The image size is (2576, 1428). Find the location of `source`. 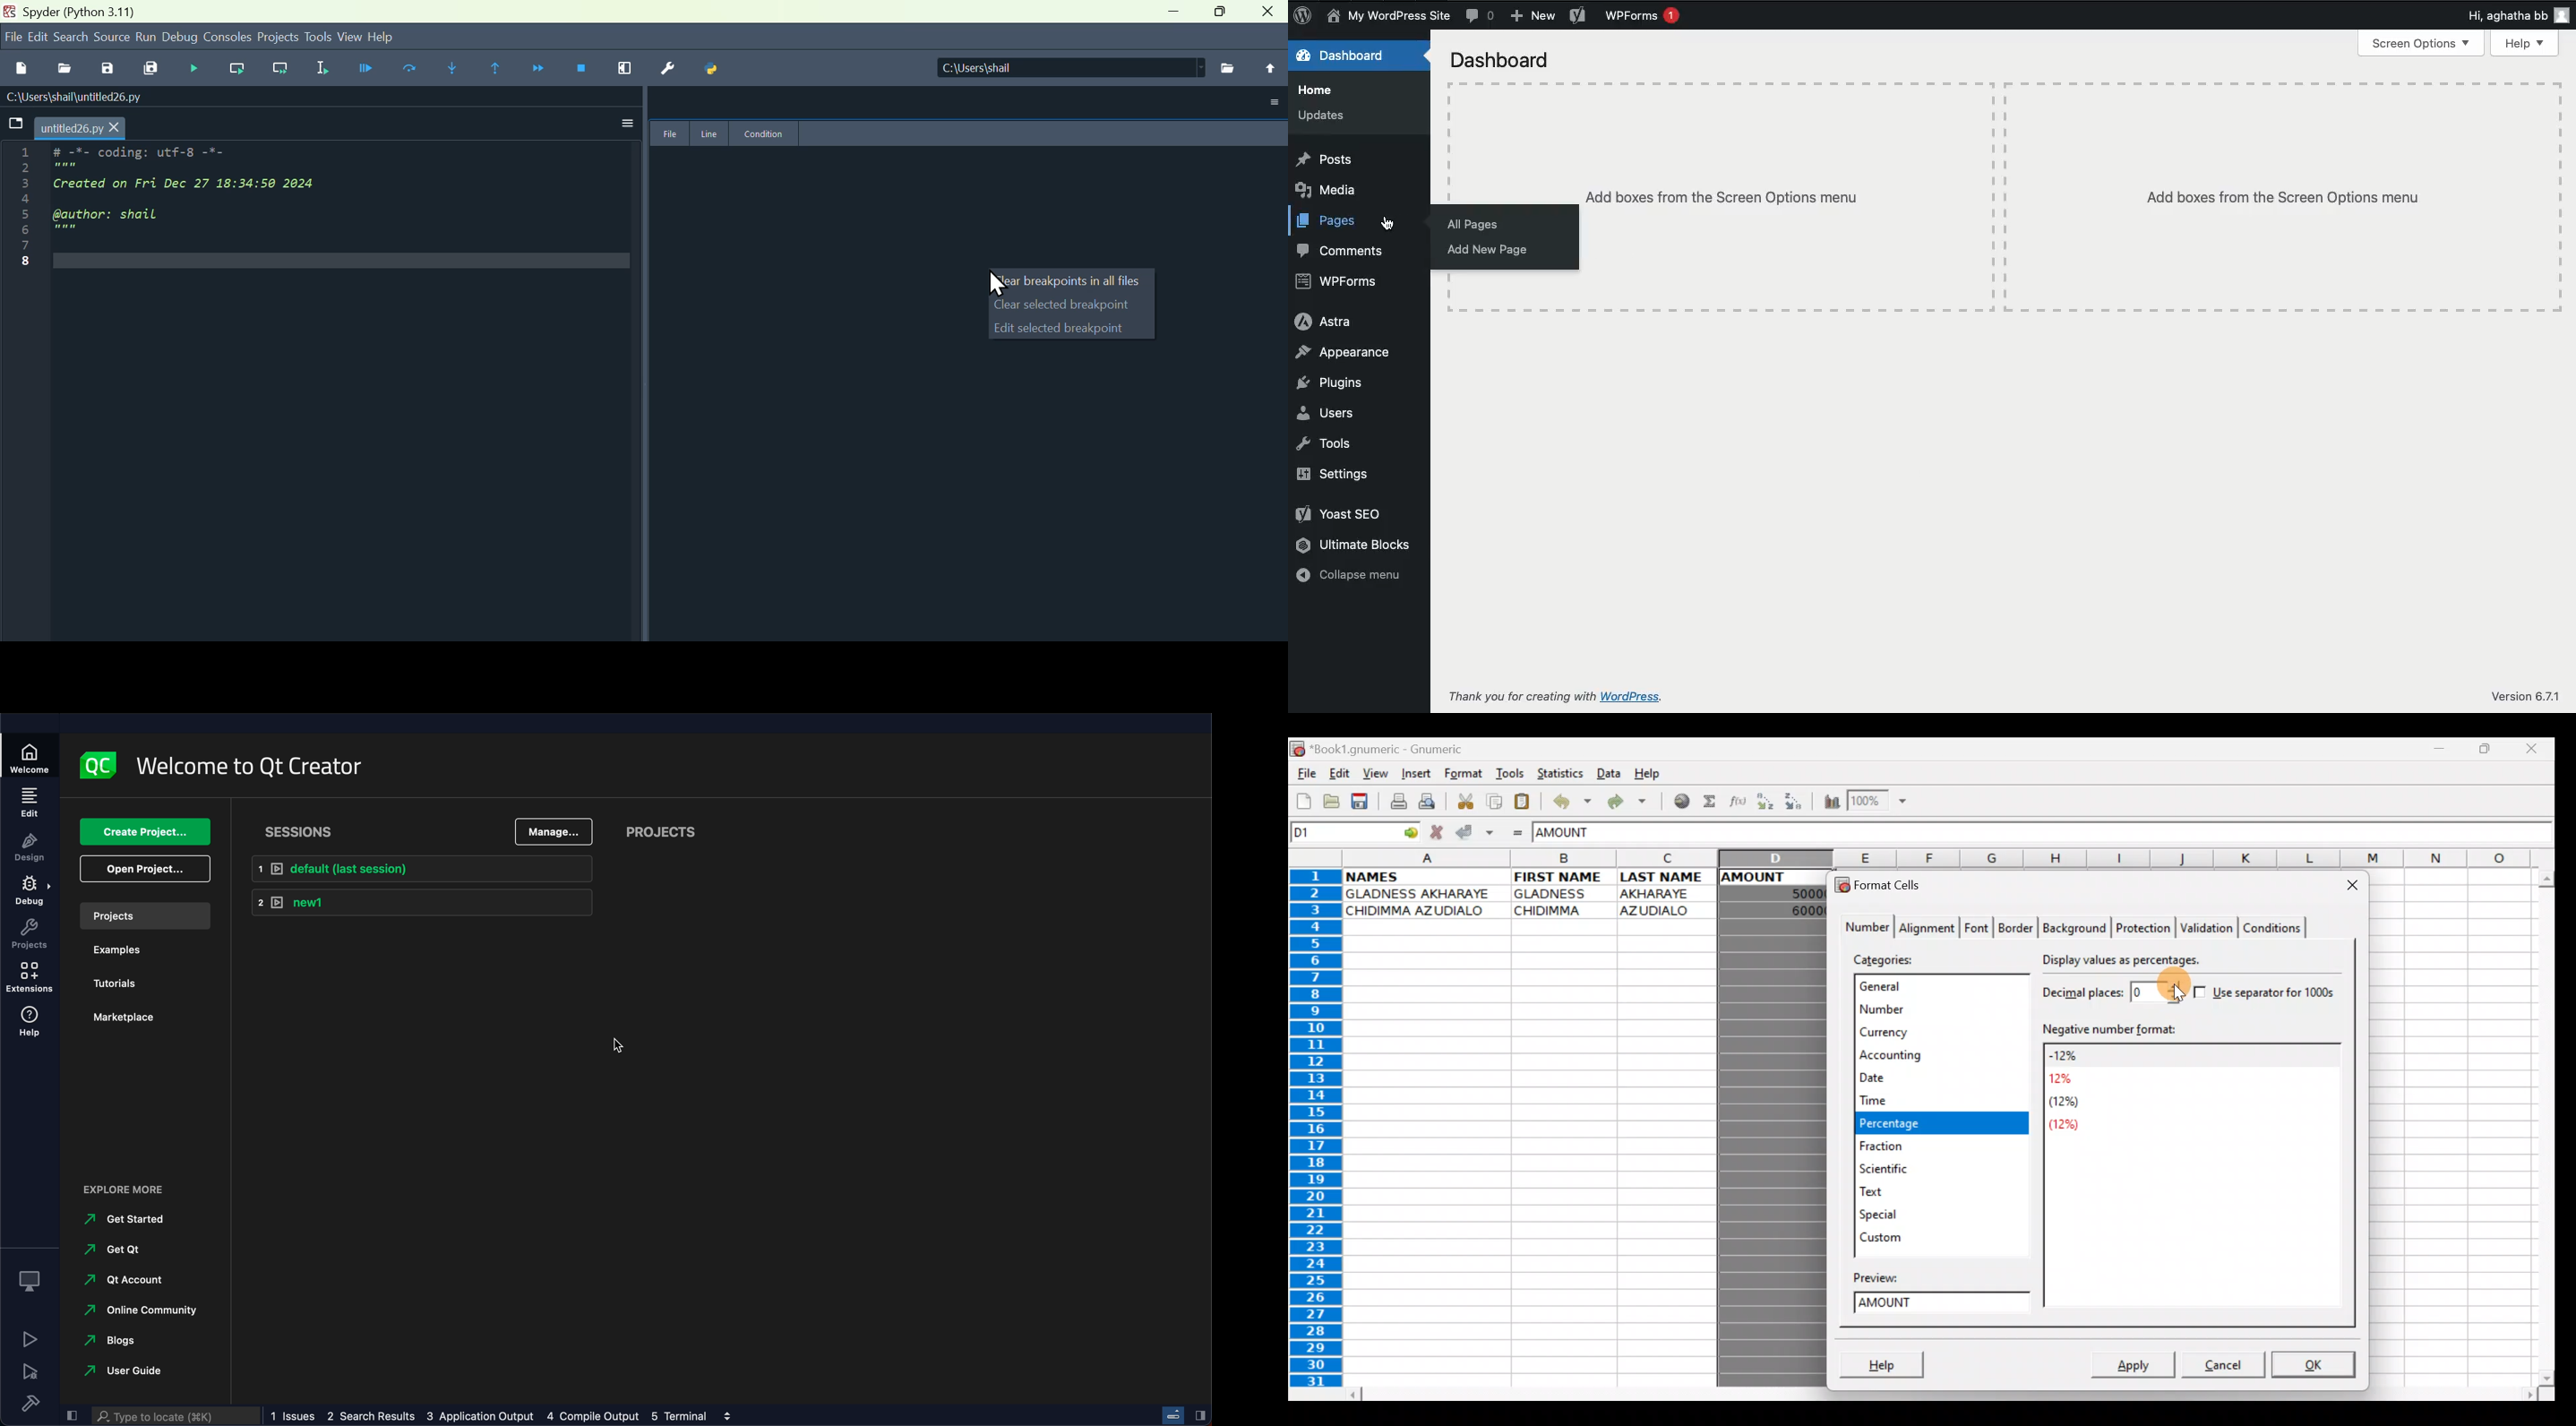

source is located at coordinates (113, 38).